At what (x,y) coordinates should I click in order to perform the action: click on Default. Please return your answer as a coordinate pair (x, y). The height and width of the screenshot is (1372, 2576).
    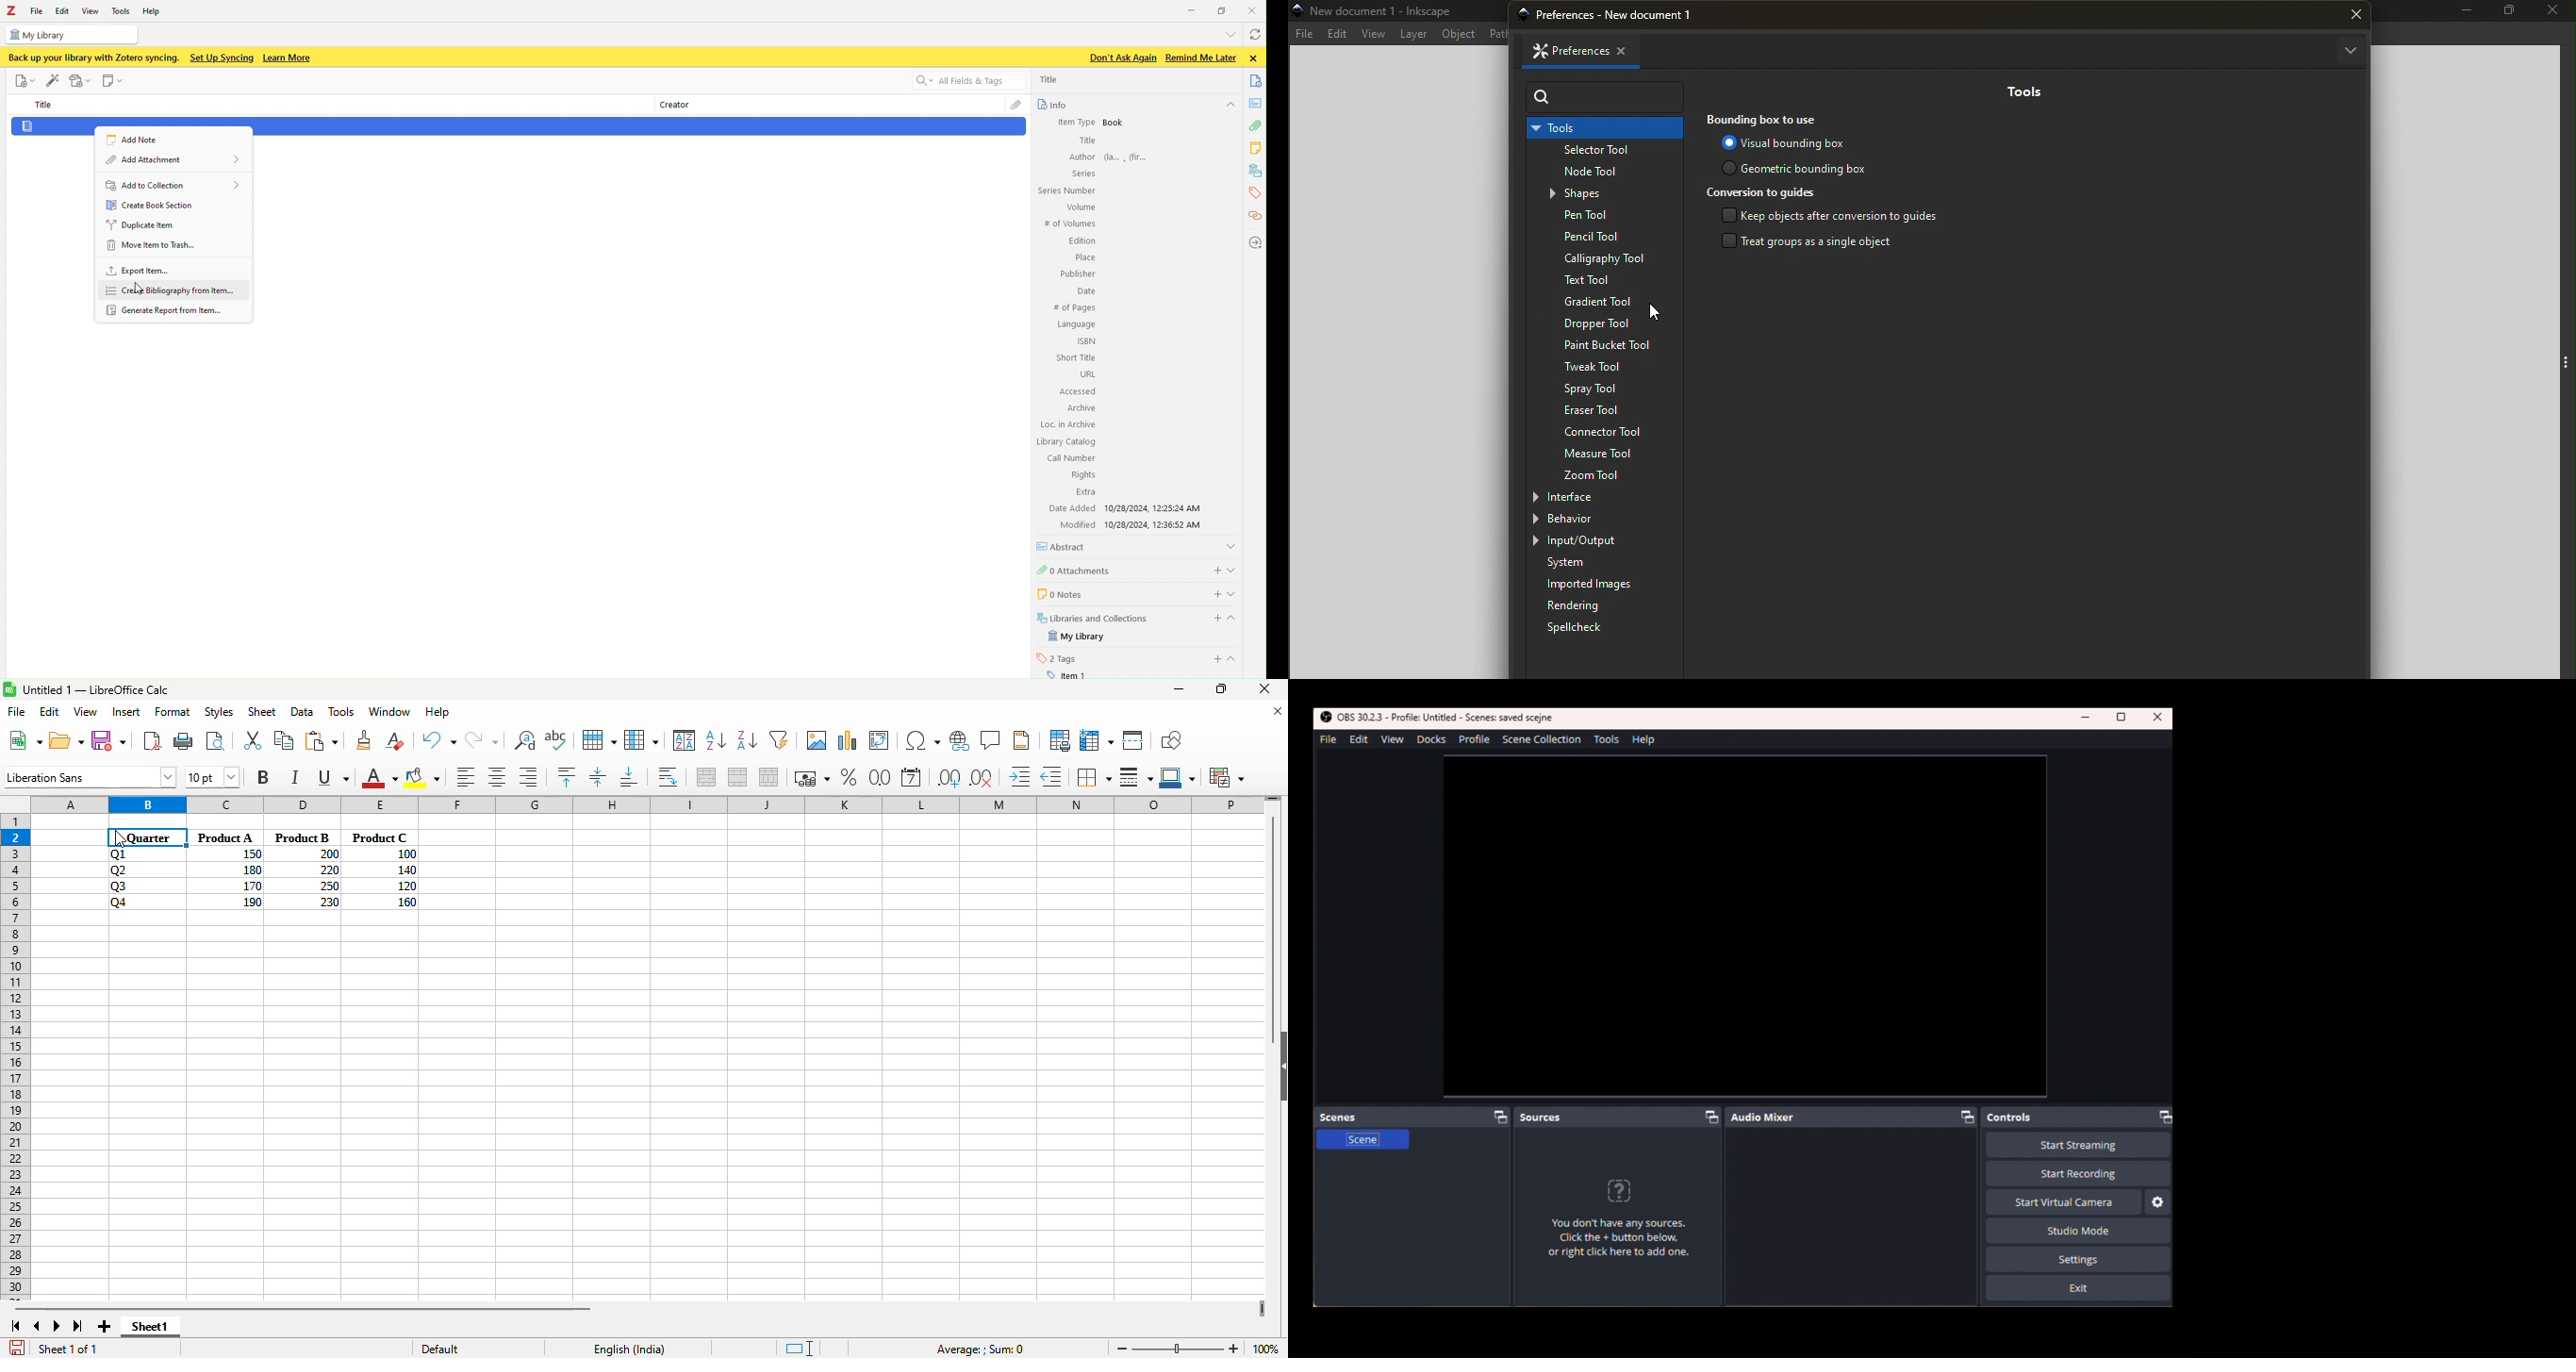
    Looking at the image, I should click on (478, 1349).